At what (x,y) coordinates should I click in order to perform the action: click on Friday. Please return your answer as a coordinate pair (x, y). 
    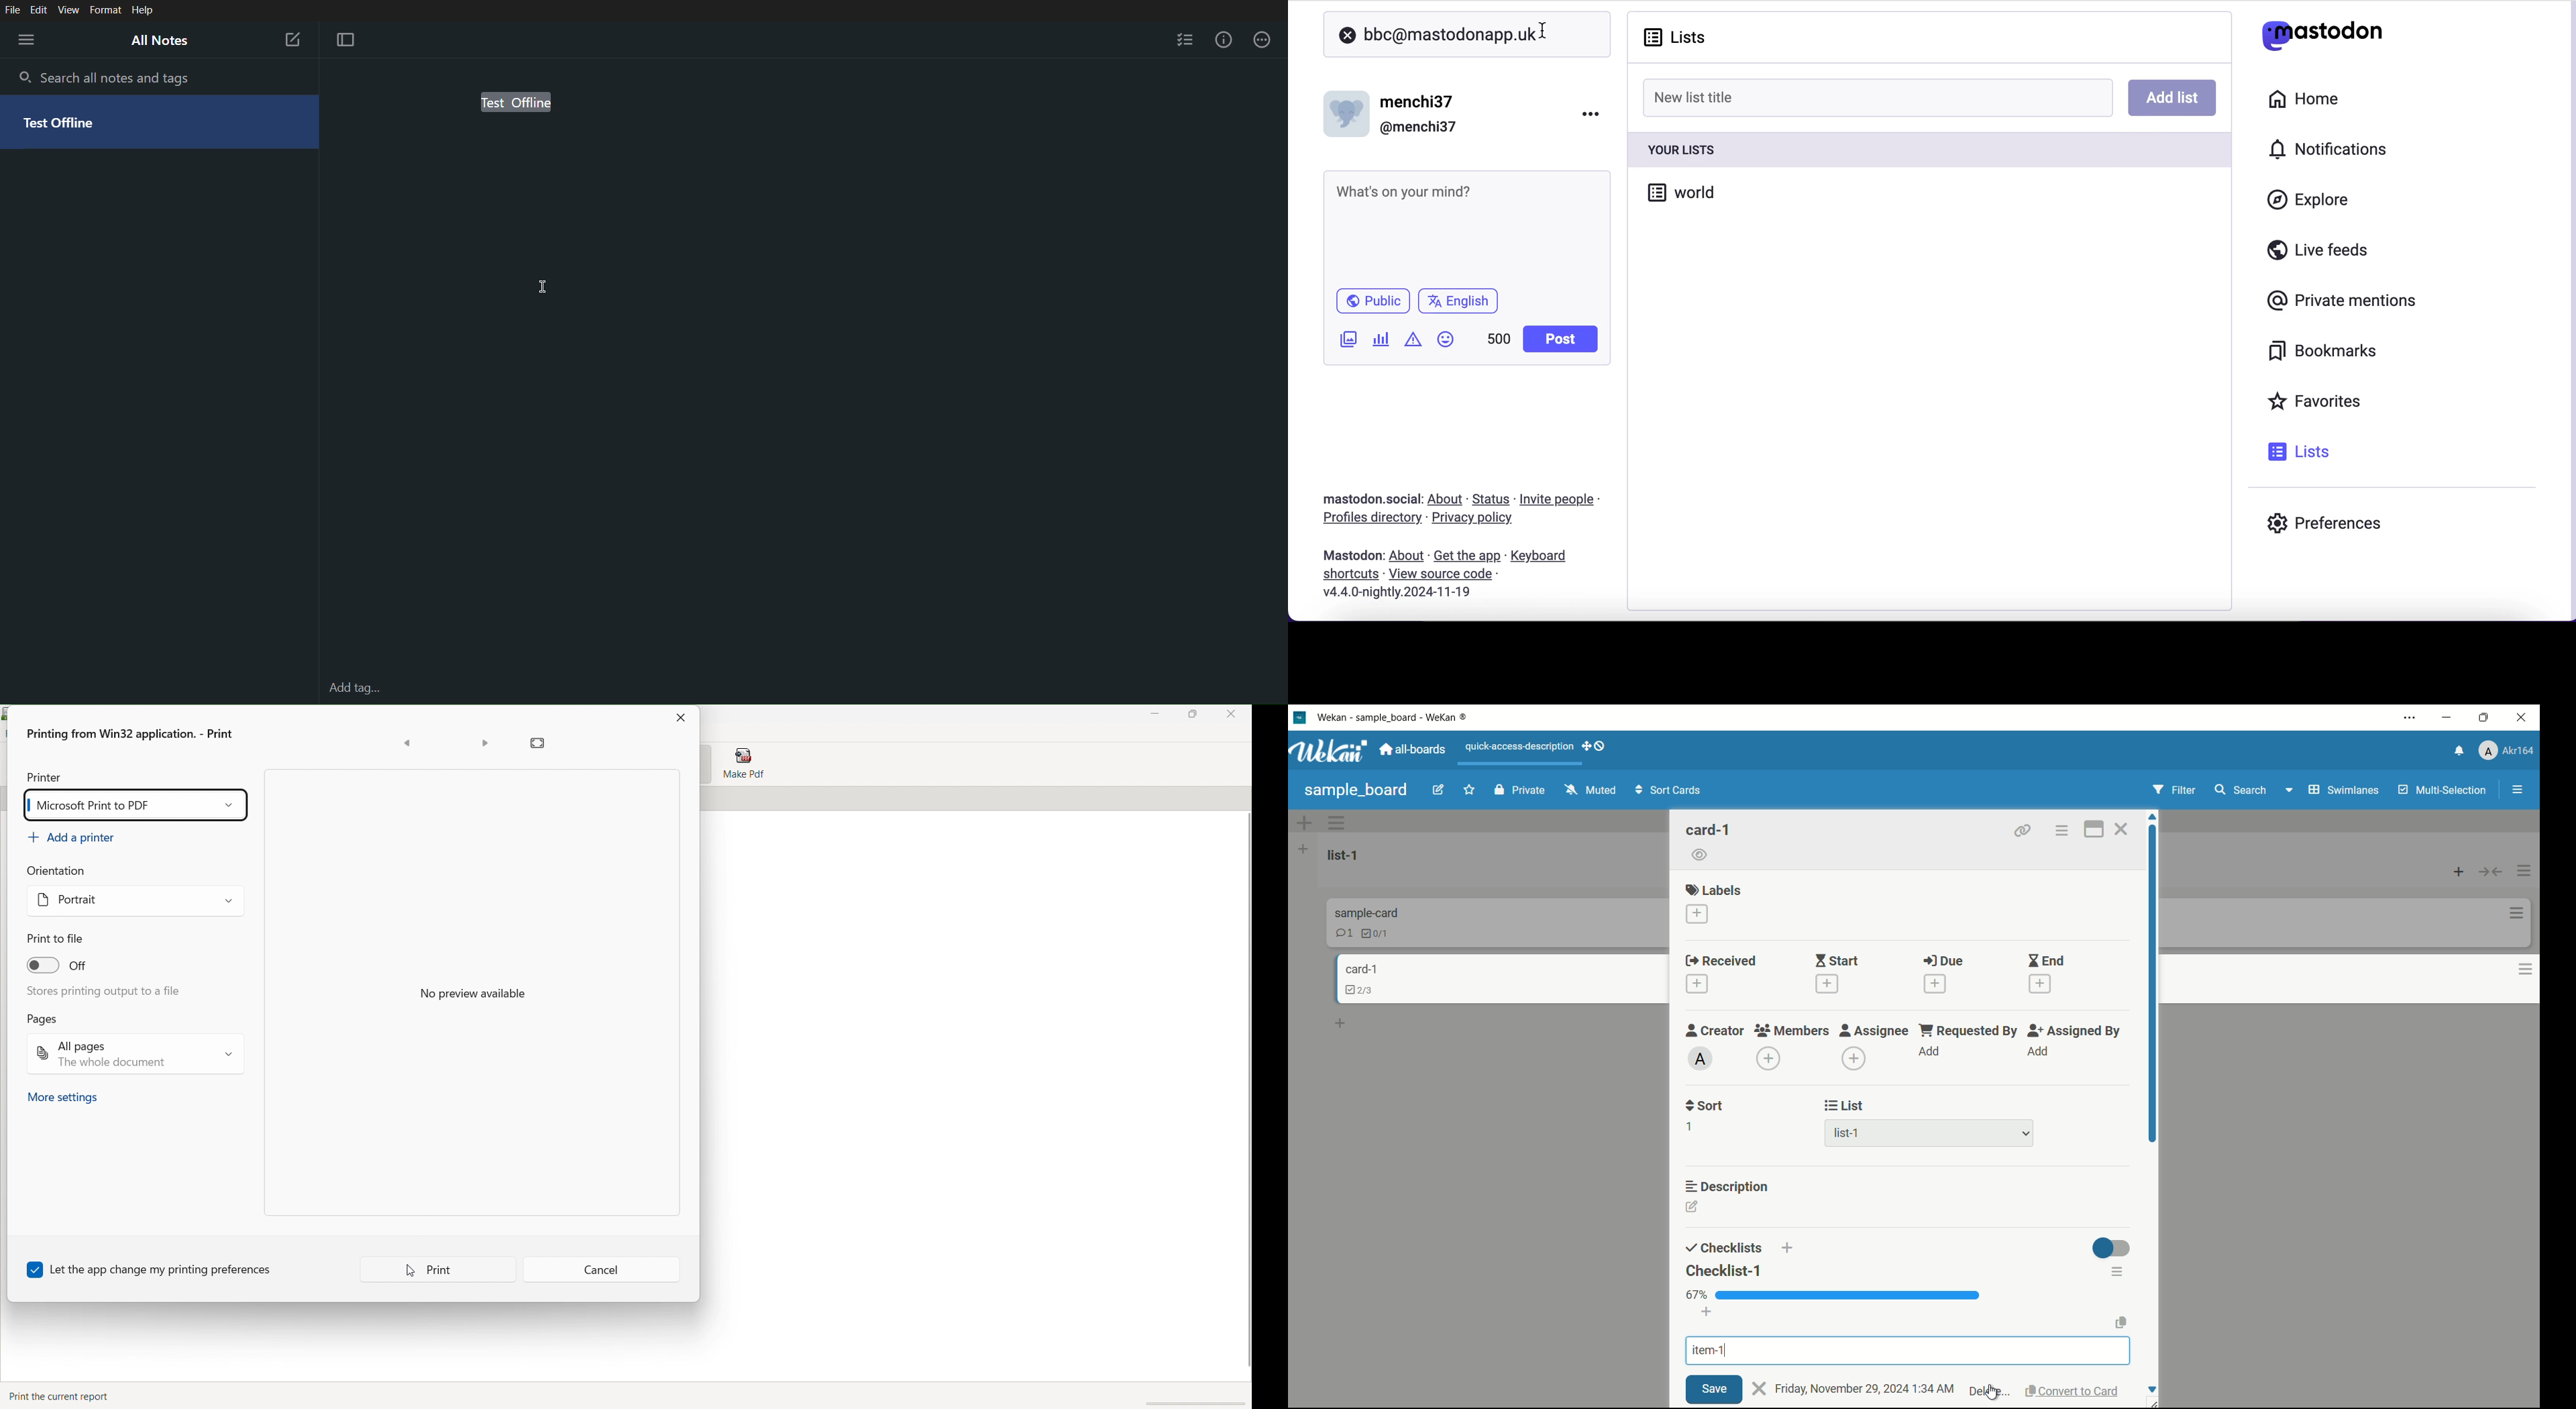
    Looking at the image, I should click on (1791, 1387).